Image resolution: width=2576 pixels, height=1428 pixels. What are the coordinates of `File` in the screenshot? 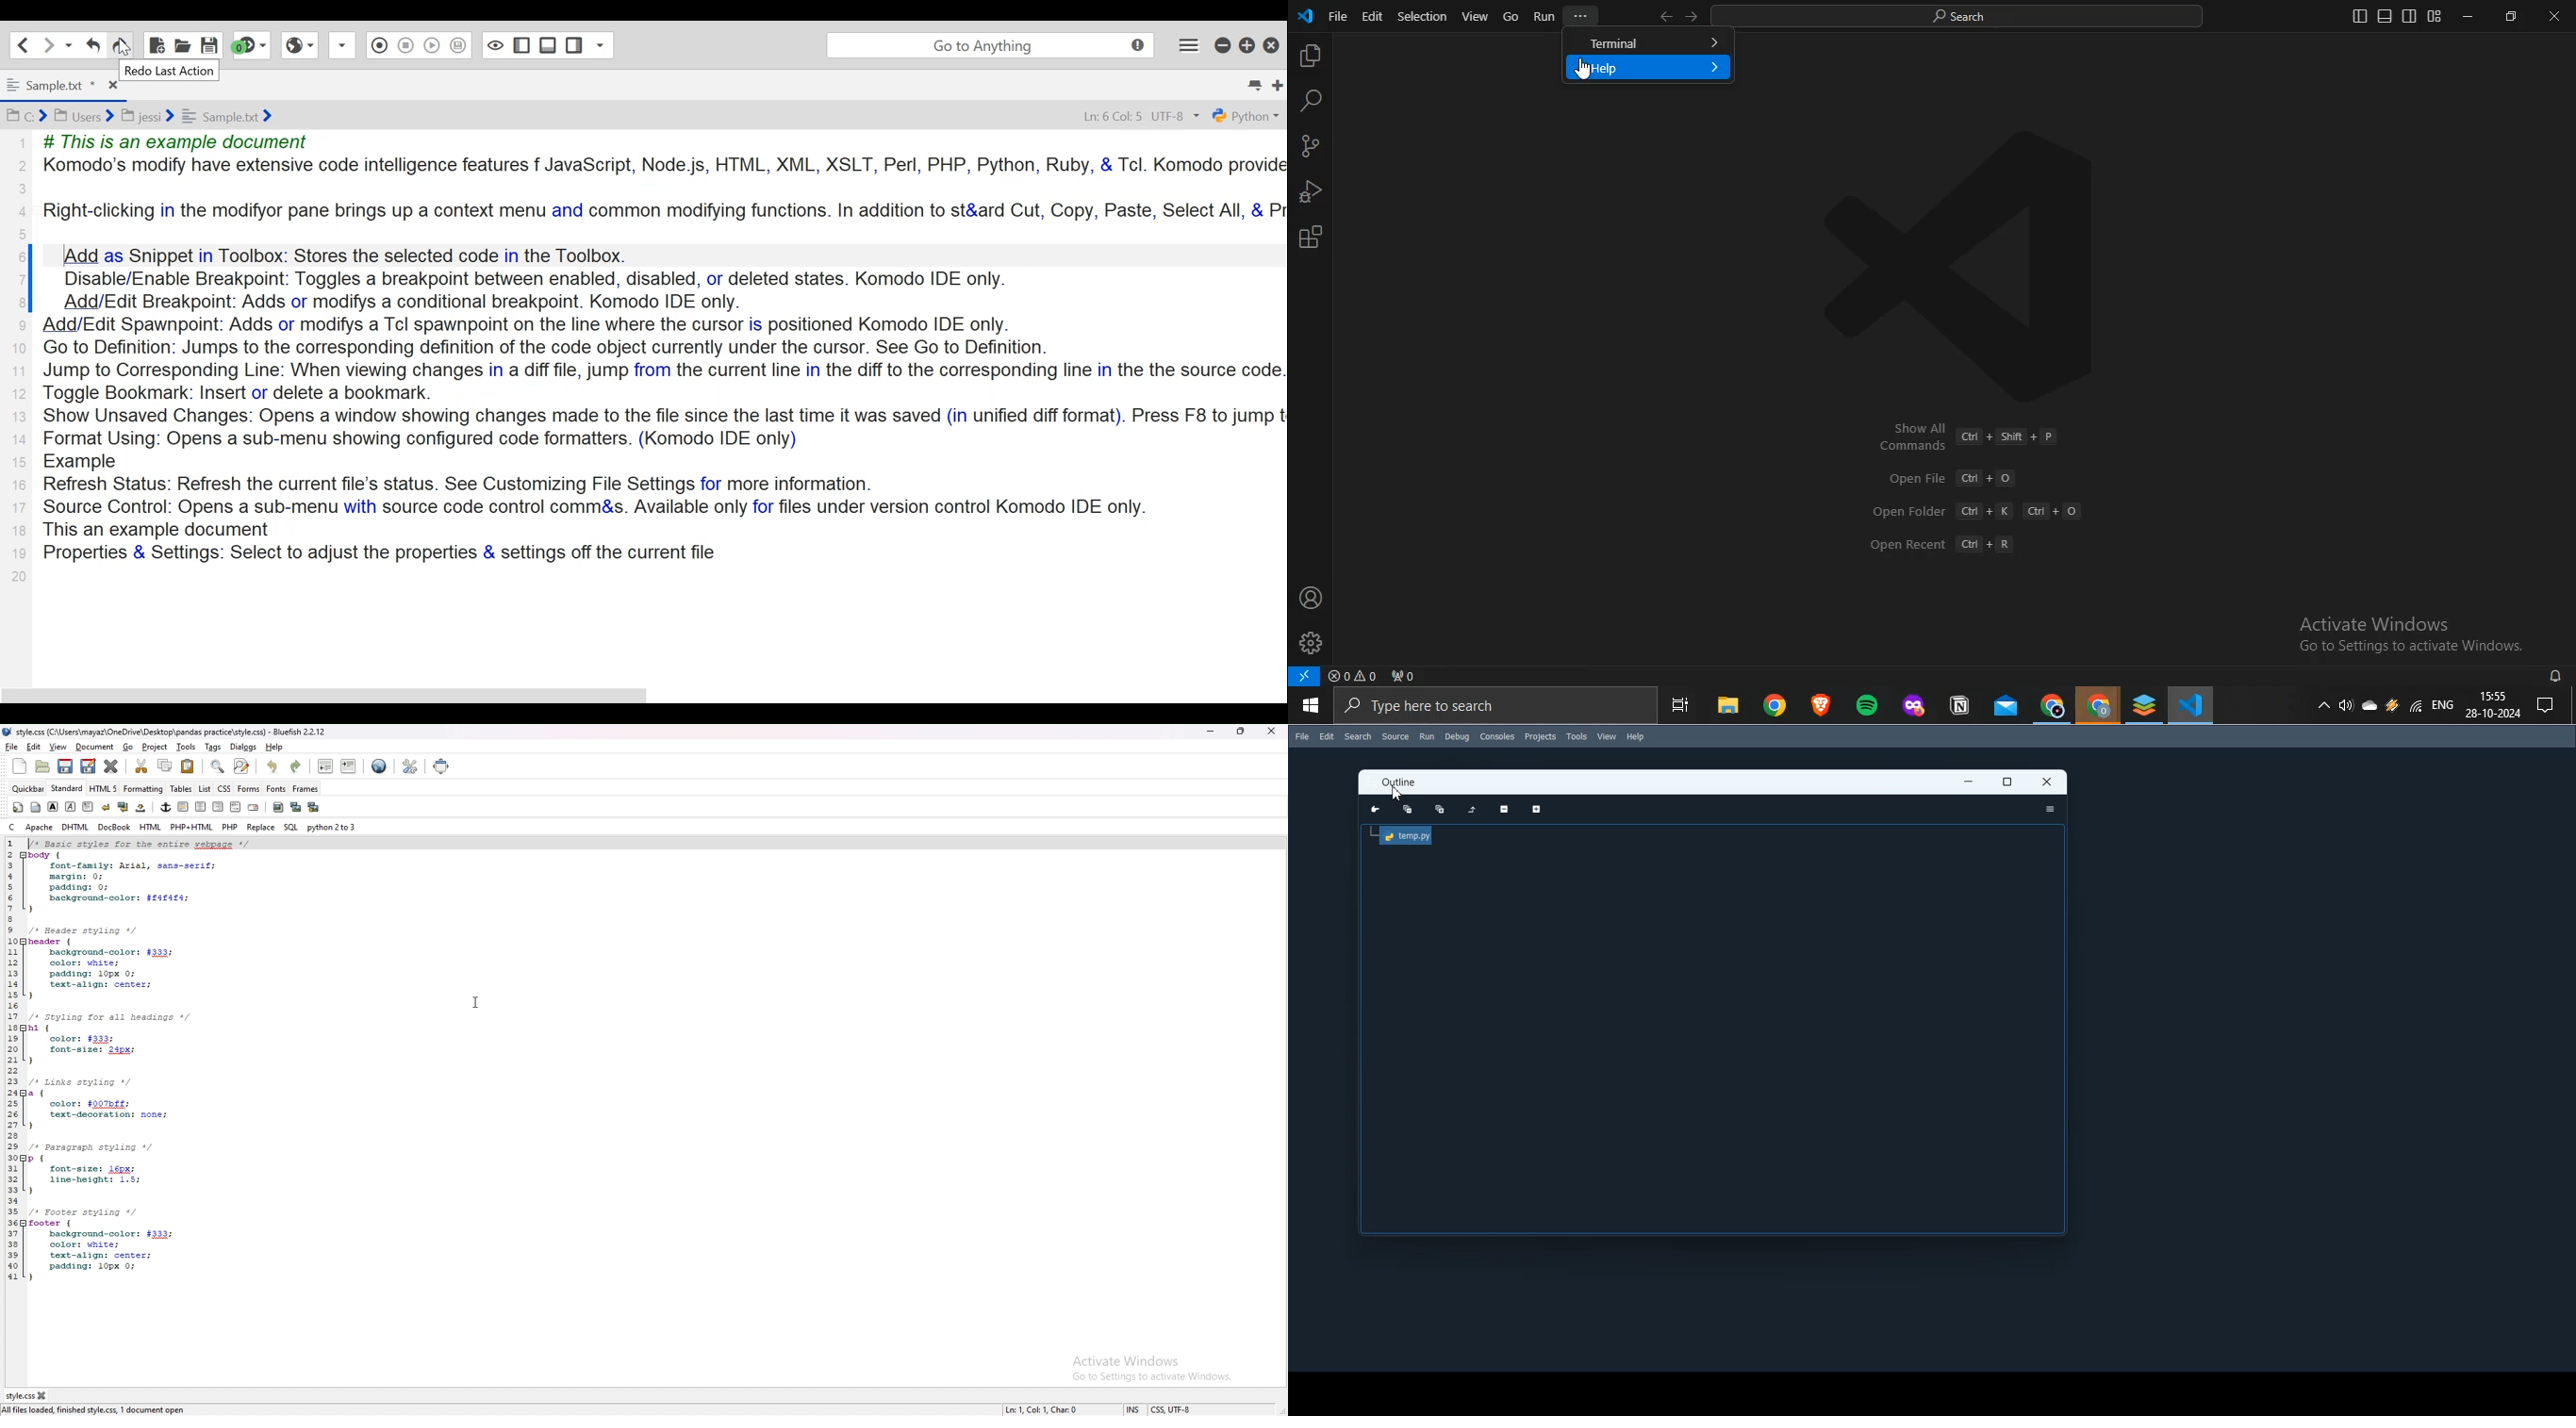 It's located at (1301, 736).